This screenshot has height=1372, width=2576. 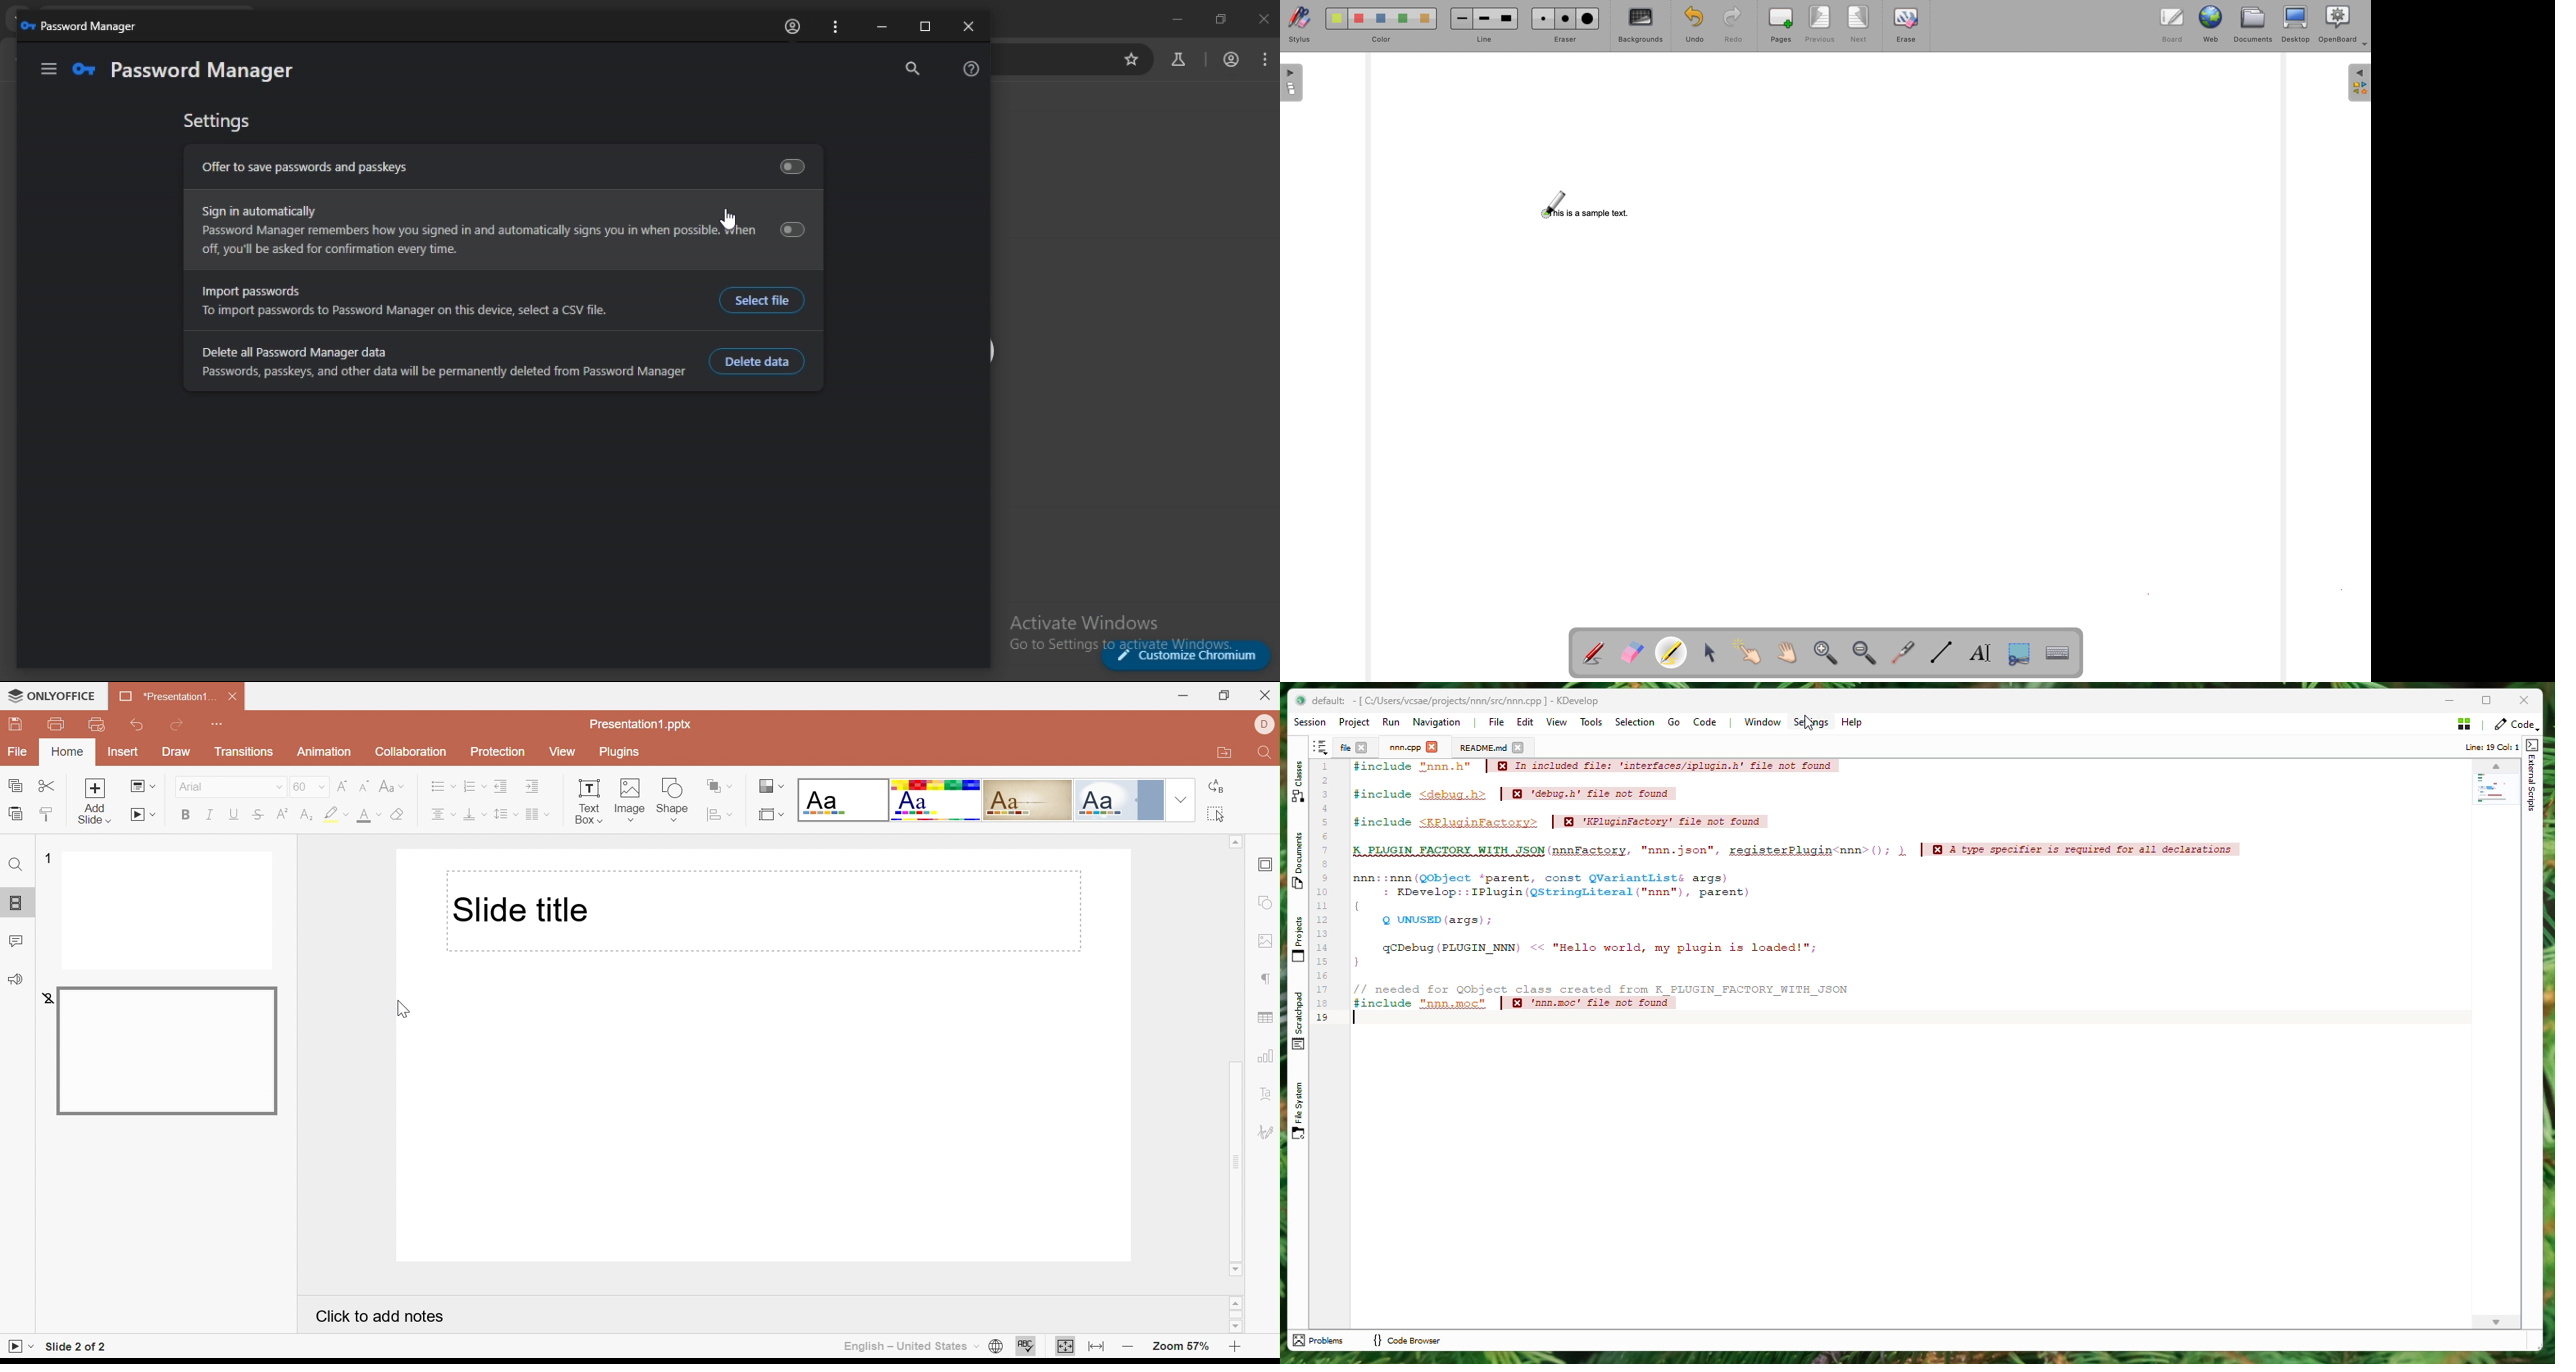 I want to click on Official, so click(x=1115, y=800).